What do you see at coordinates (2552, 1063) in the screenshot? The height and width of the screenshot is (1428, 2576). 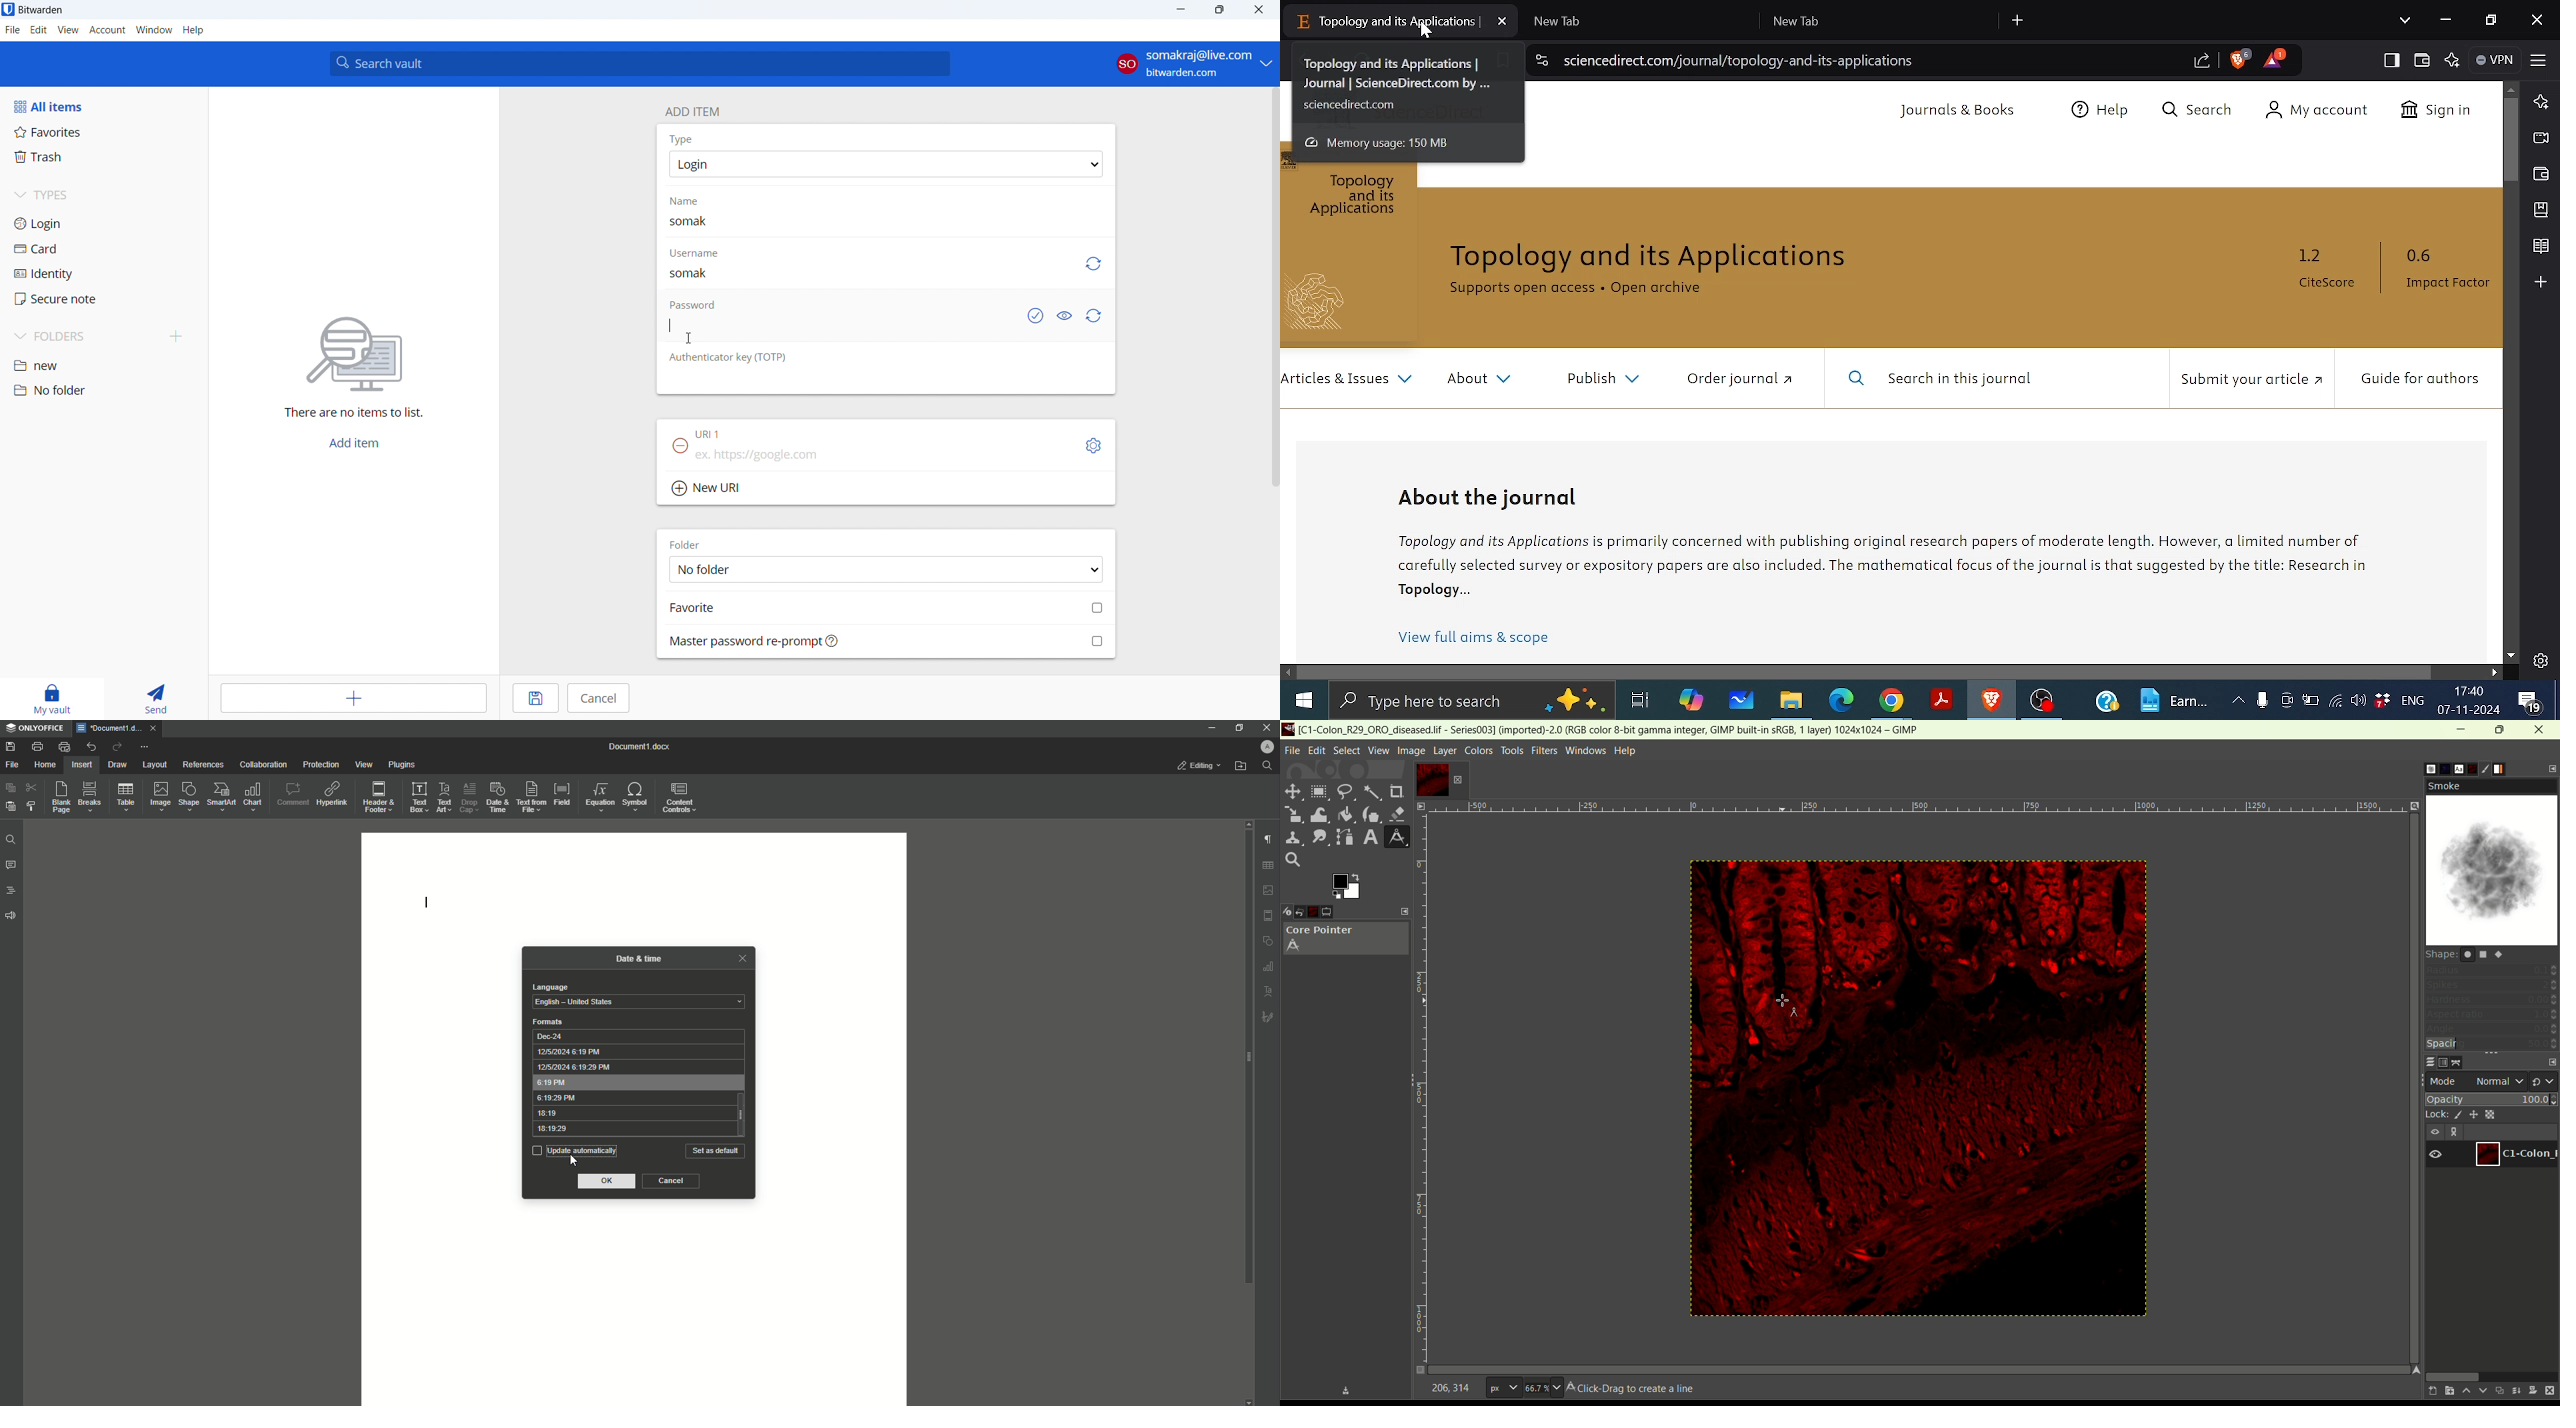 I see `configure this tab` at bounding box center [2552, 1063].